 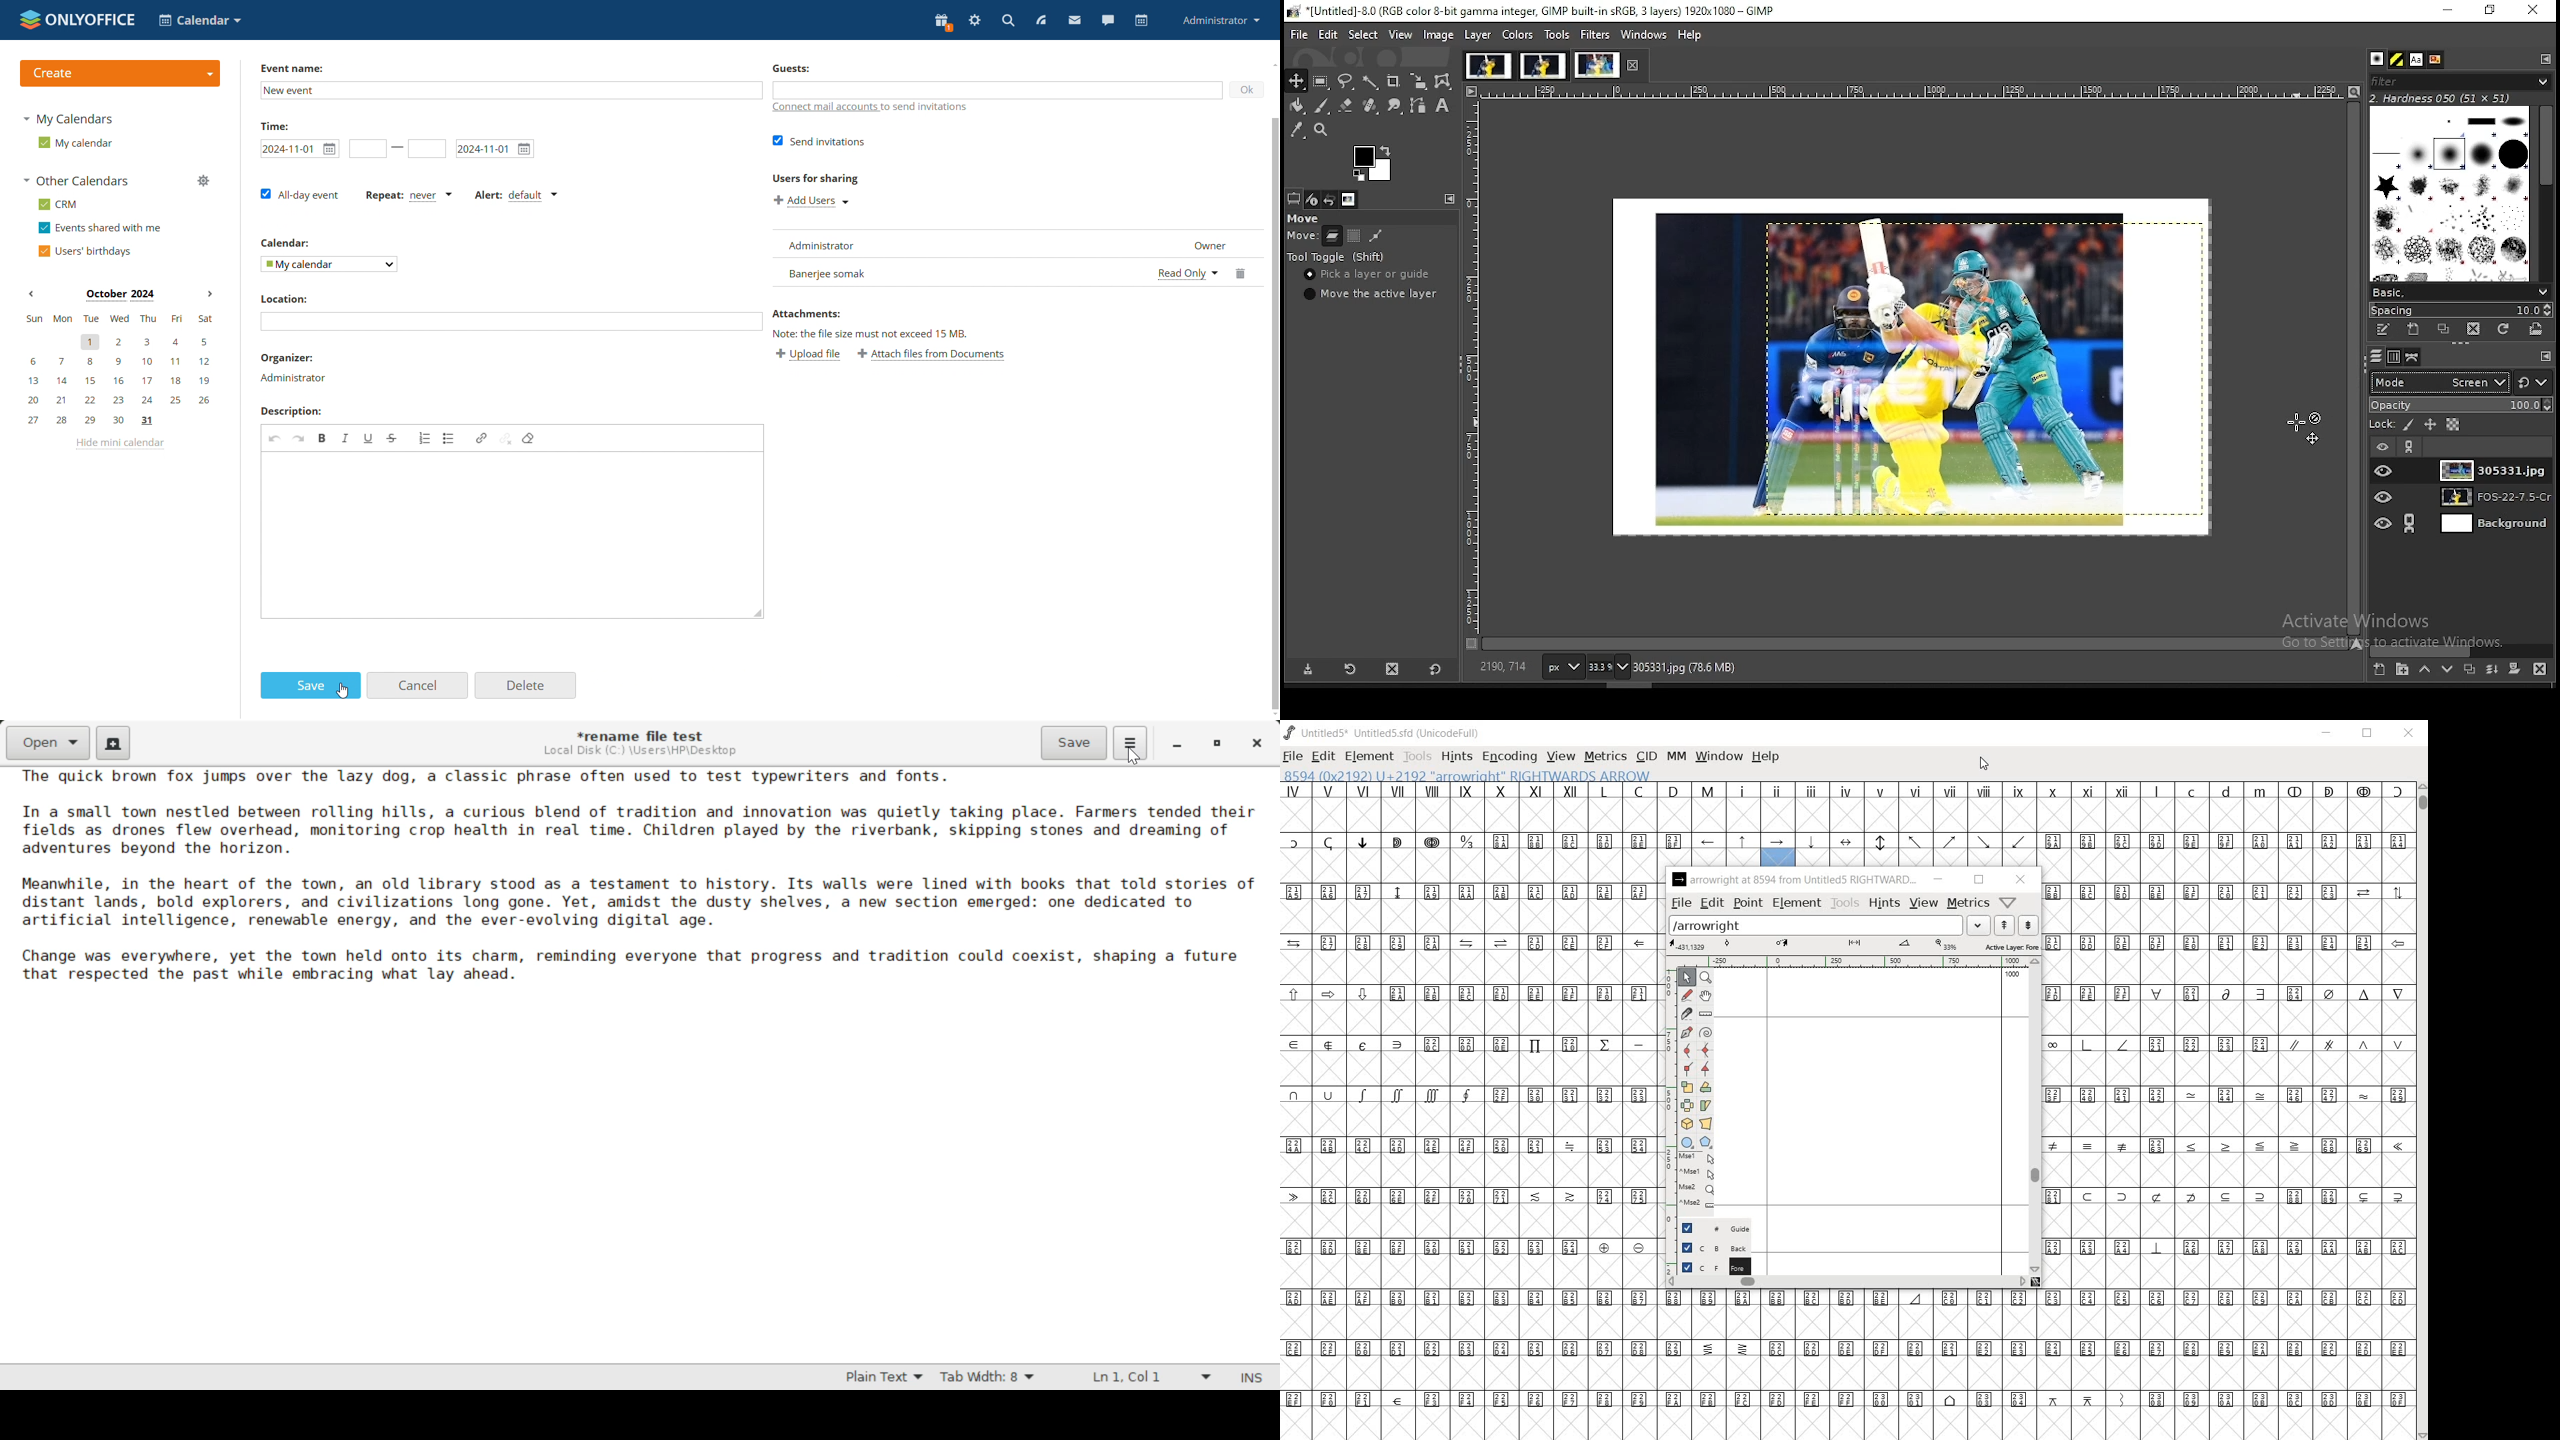 What do you see at coordinates (1706, 1124) in the screenshot?
I see `perform a perspective transformation on the selection` at bounding box center [1706, 1124].